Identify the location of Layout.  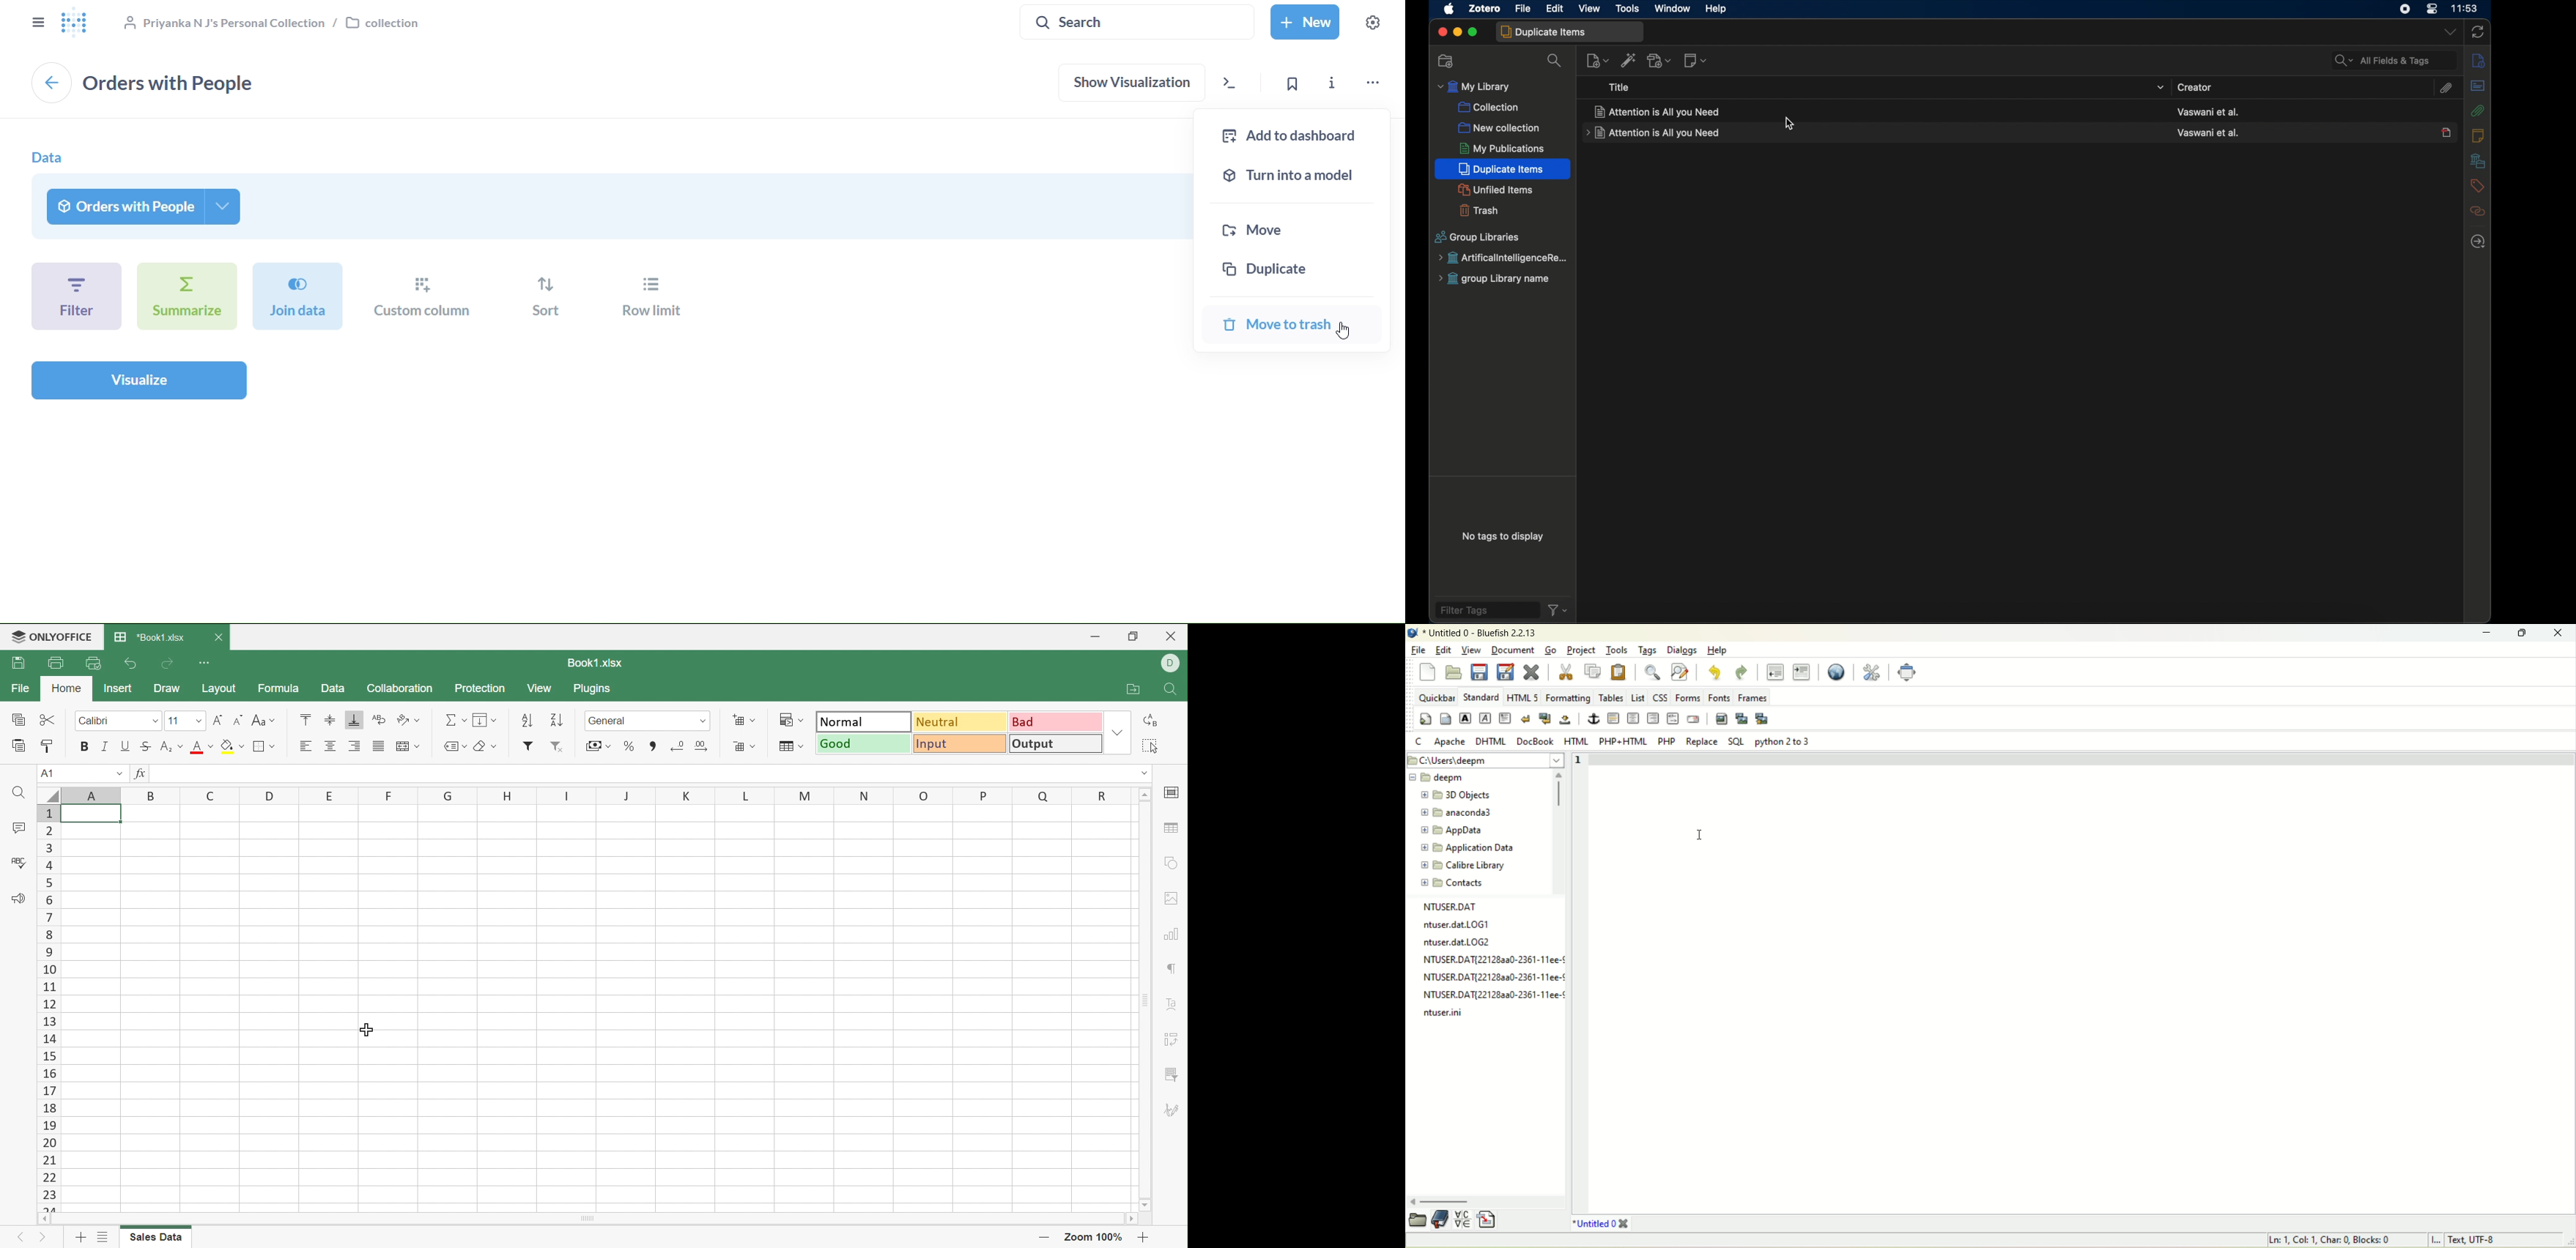
(217, 689).